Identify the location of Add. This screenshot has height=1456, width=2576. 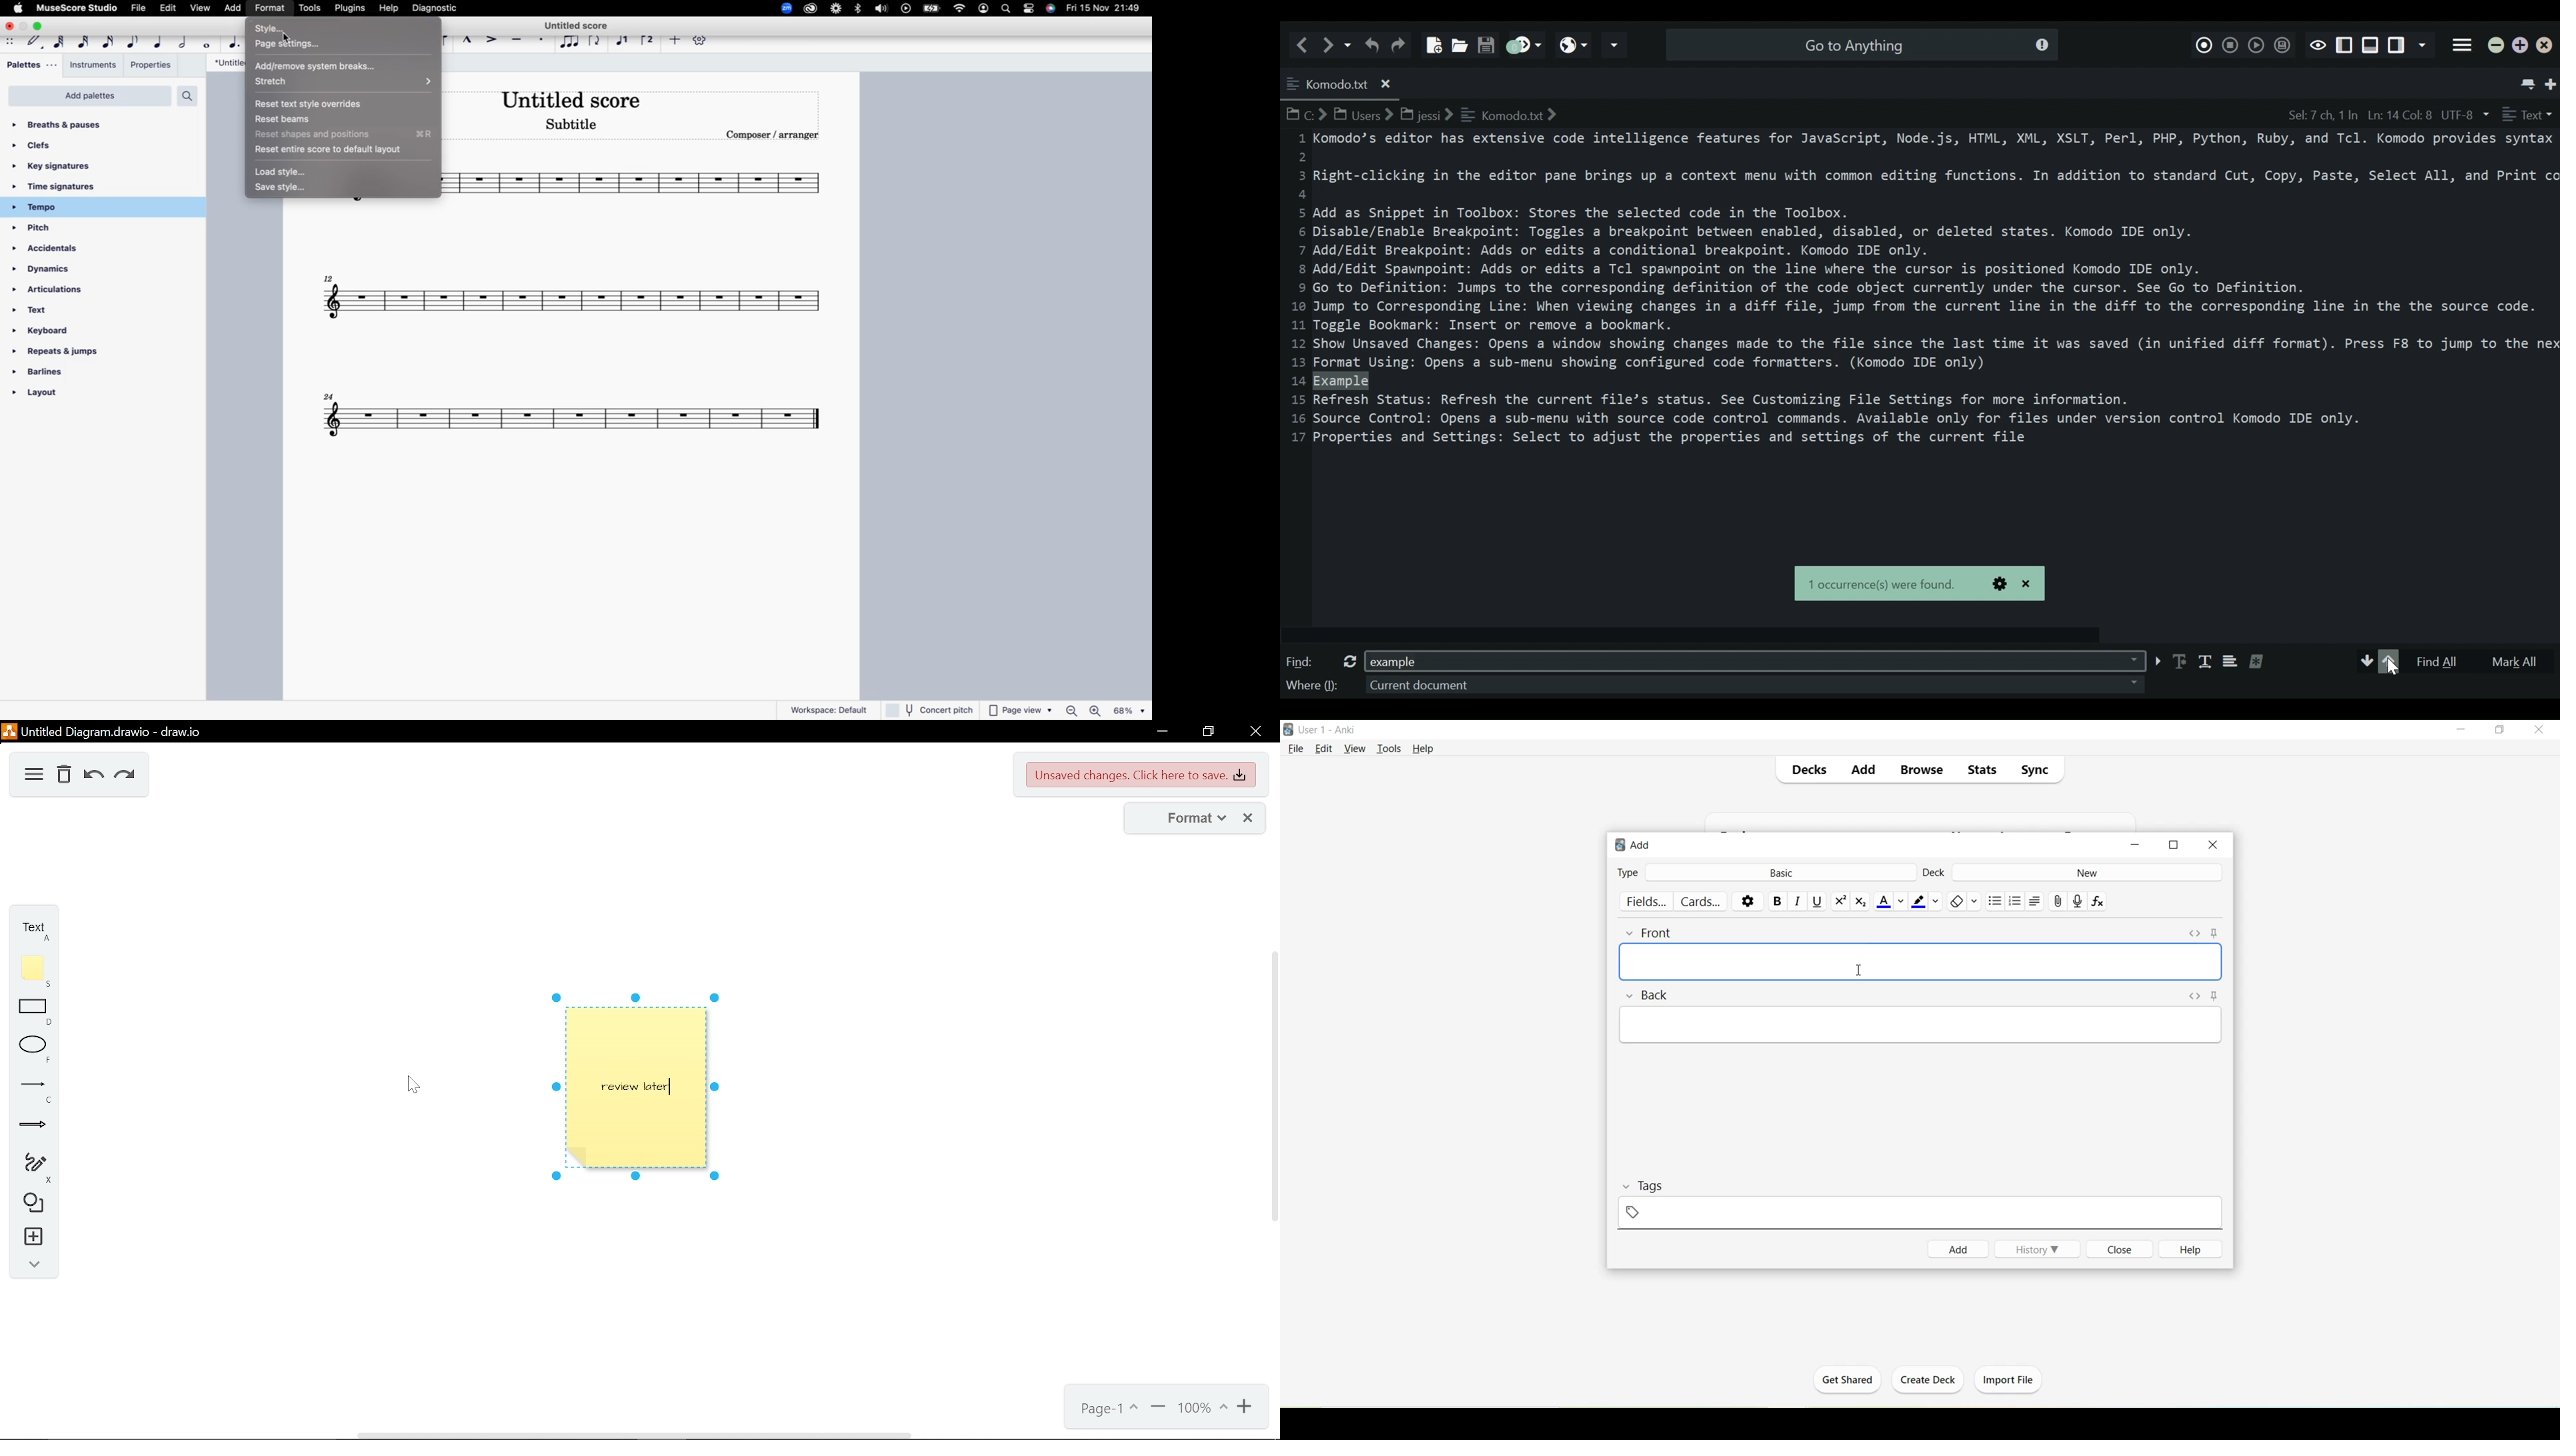
(1637, 846).